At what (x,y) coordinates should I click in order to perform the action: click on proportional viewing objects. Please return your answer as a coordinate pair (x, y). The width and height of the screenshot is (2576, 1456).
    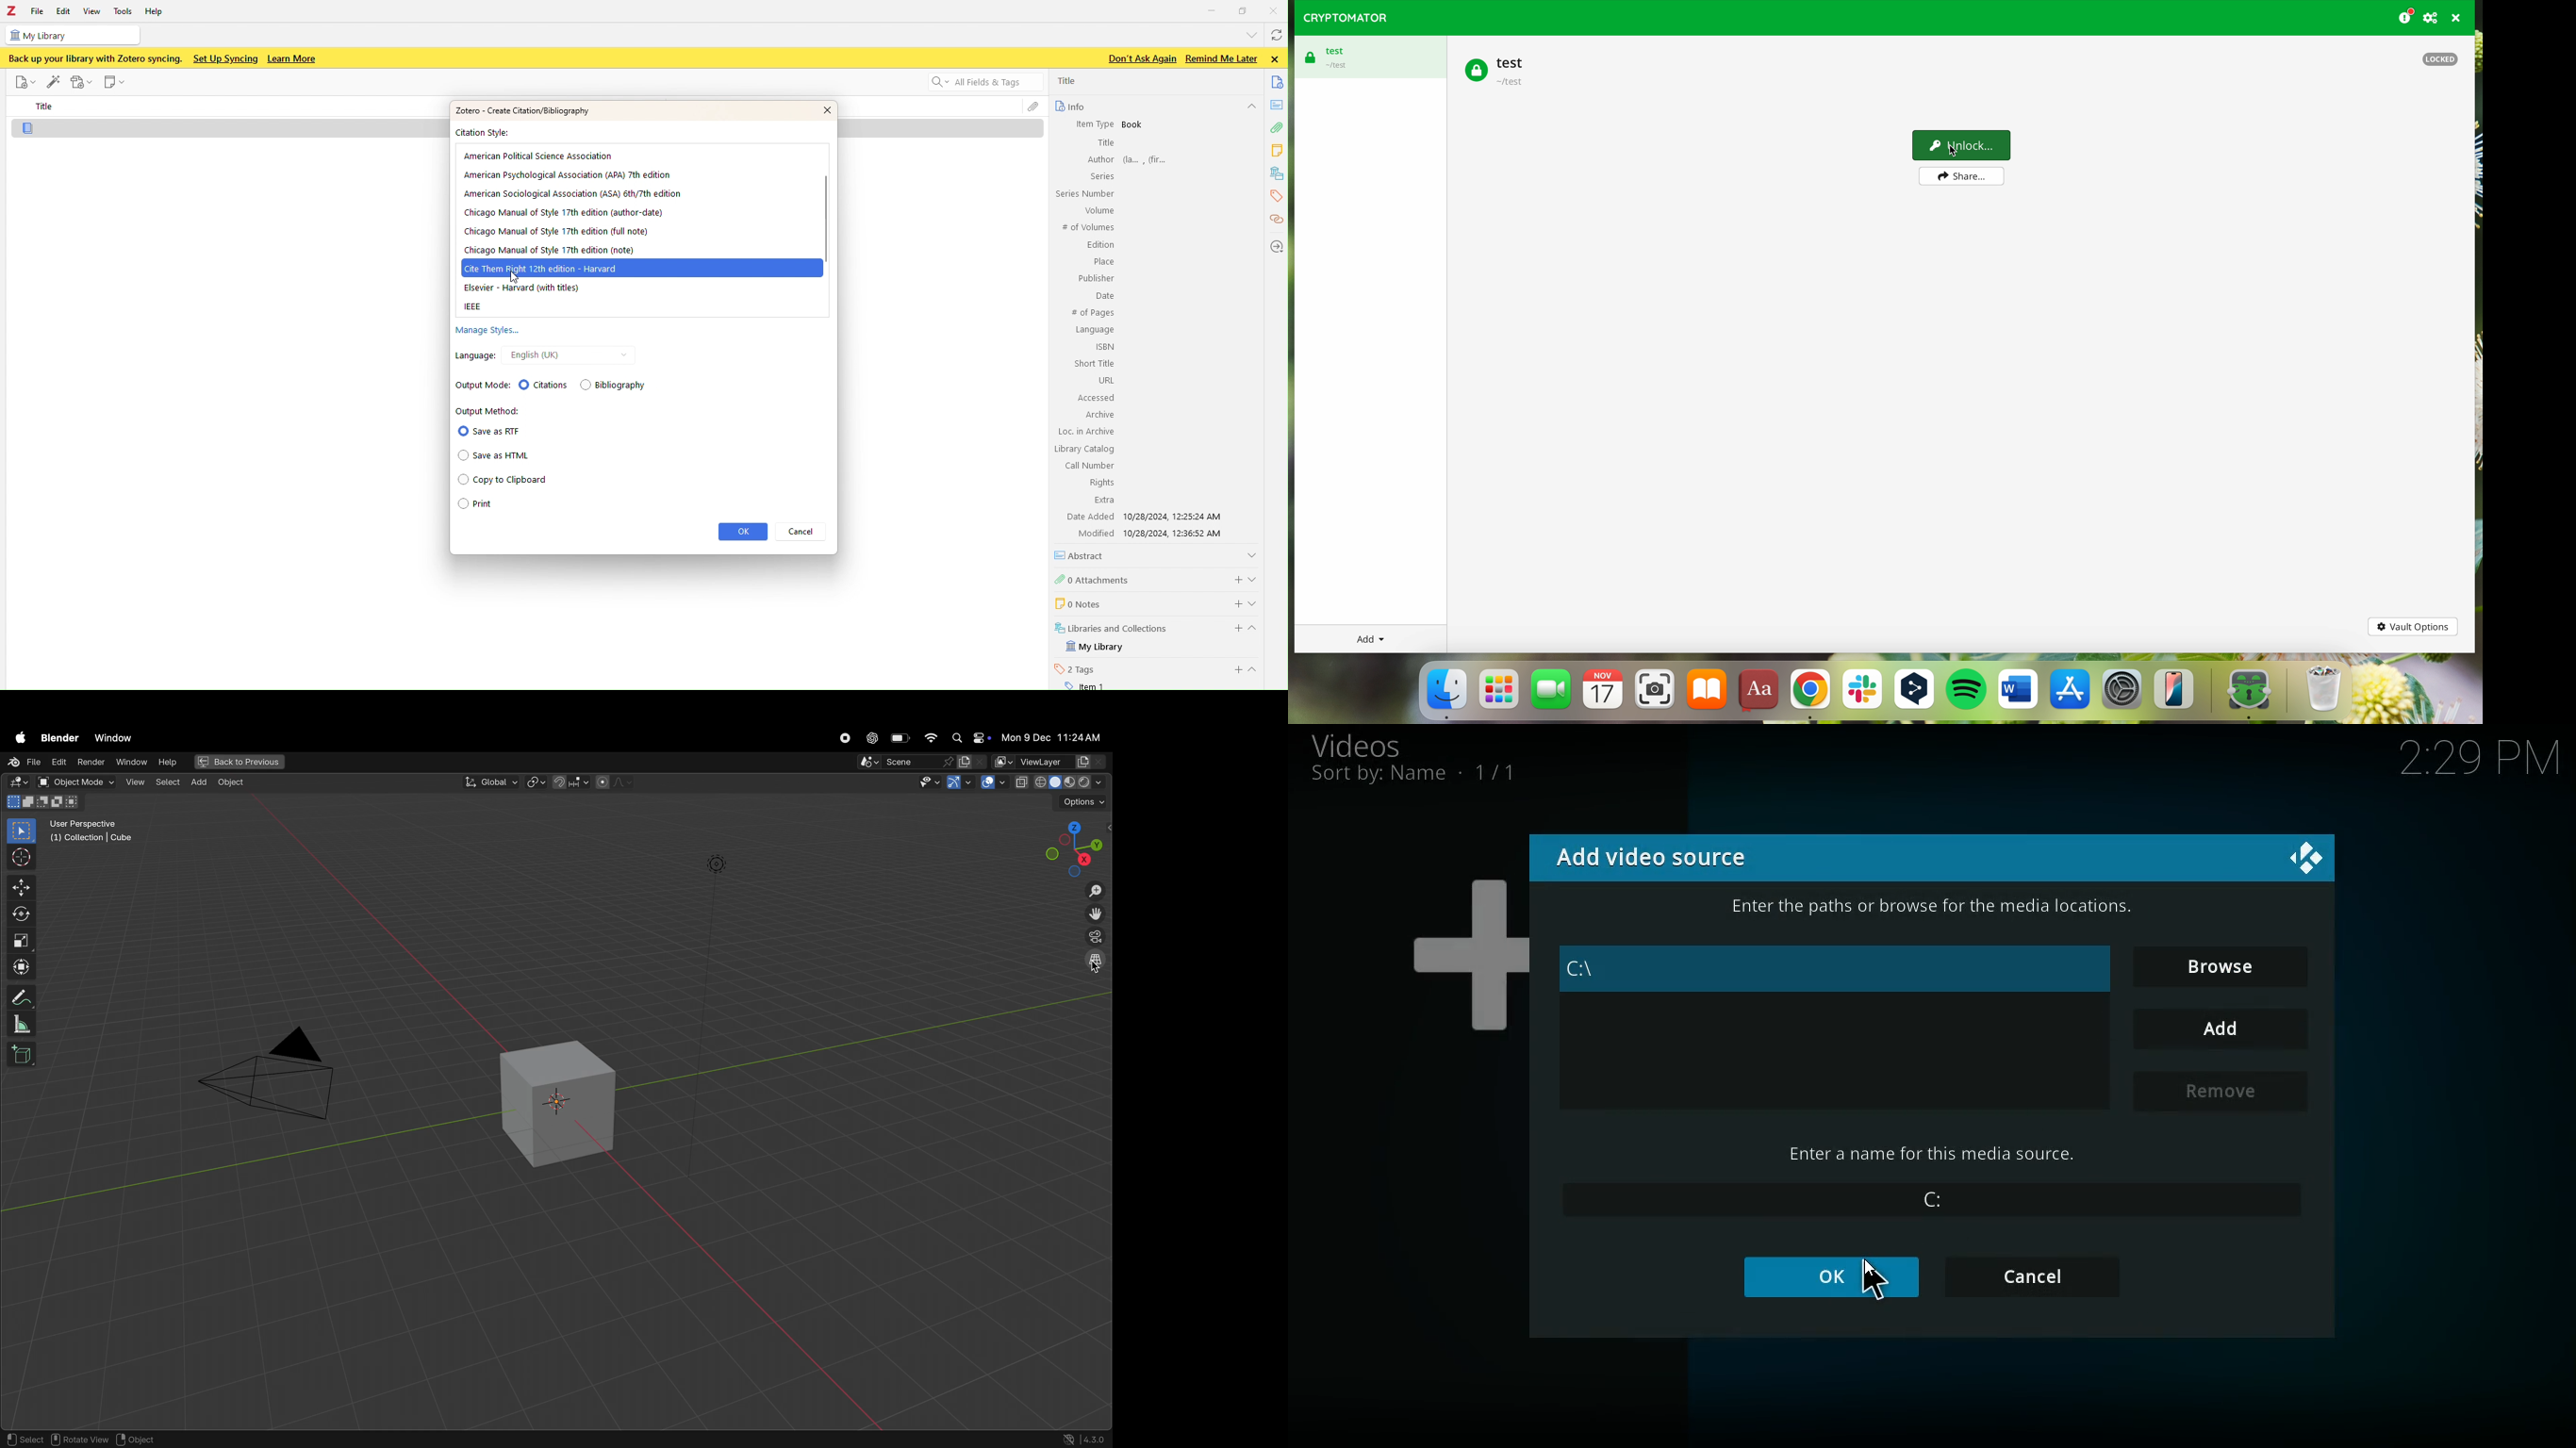
    Looking at the image, I should click on (613, 784).